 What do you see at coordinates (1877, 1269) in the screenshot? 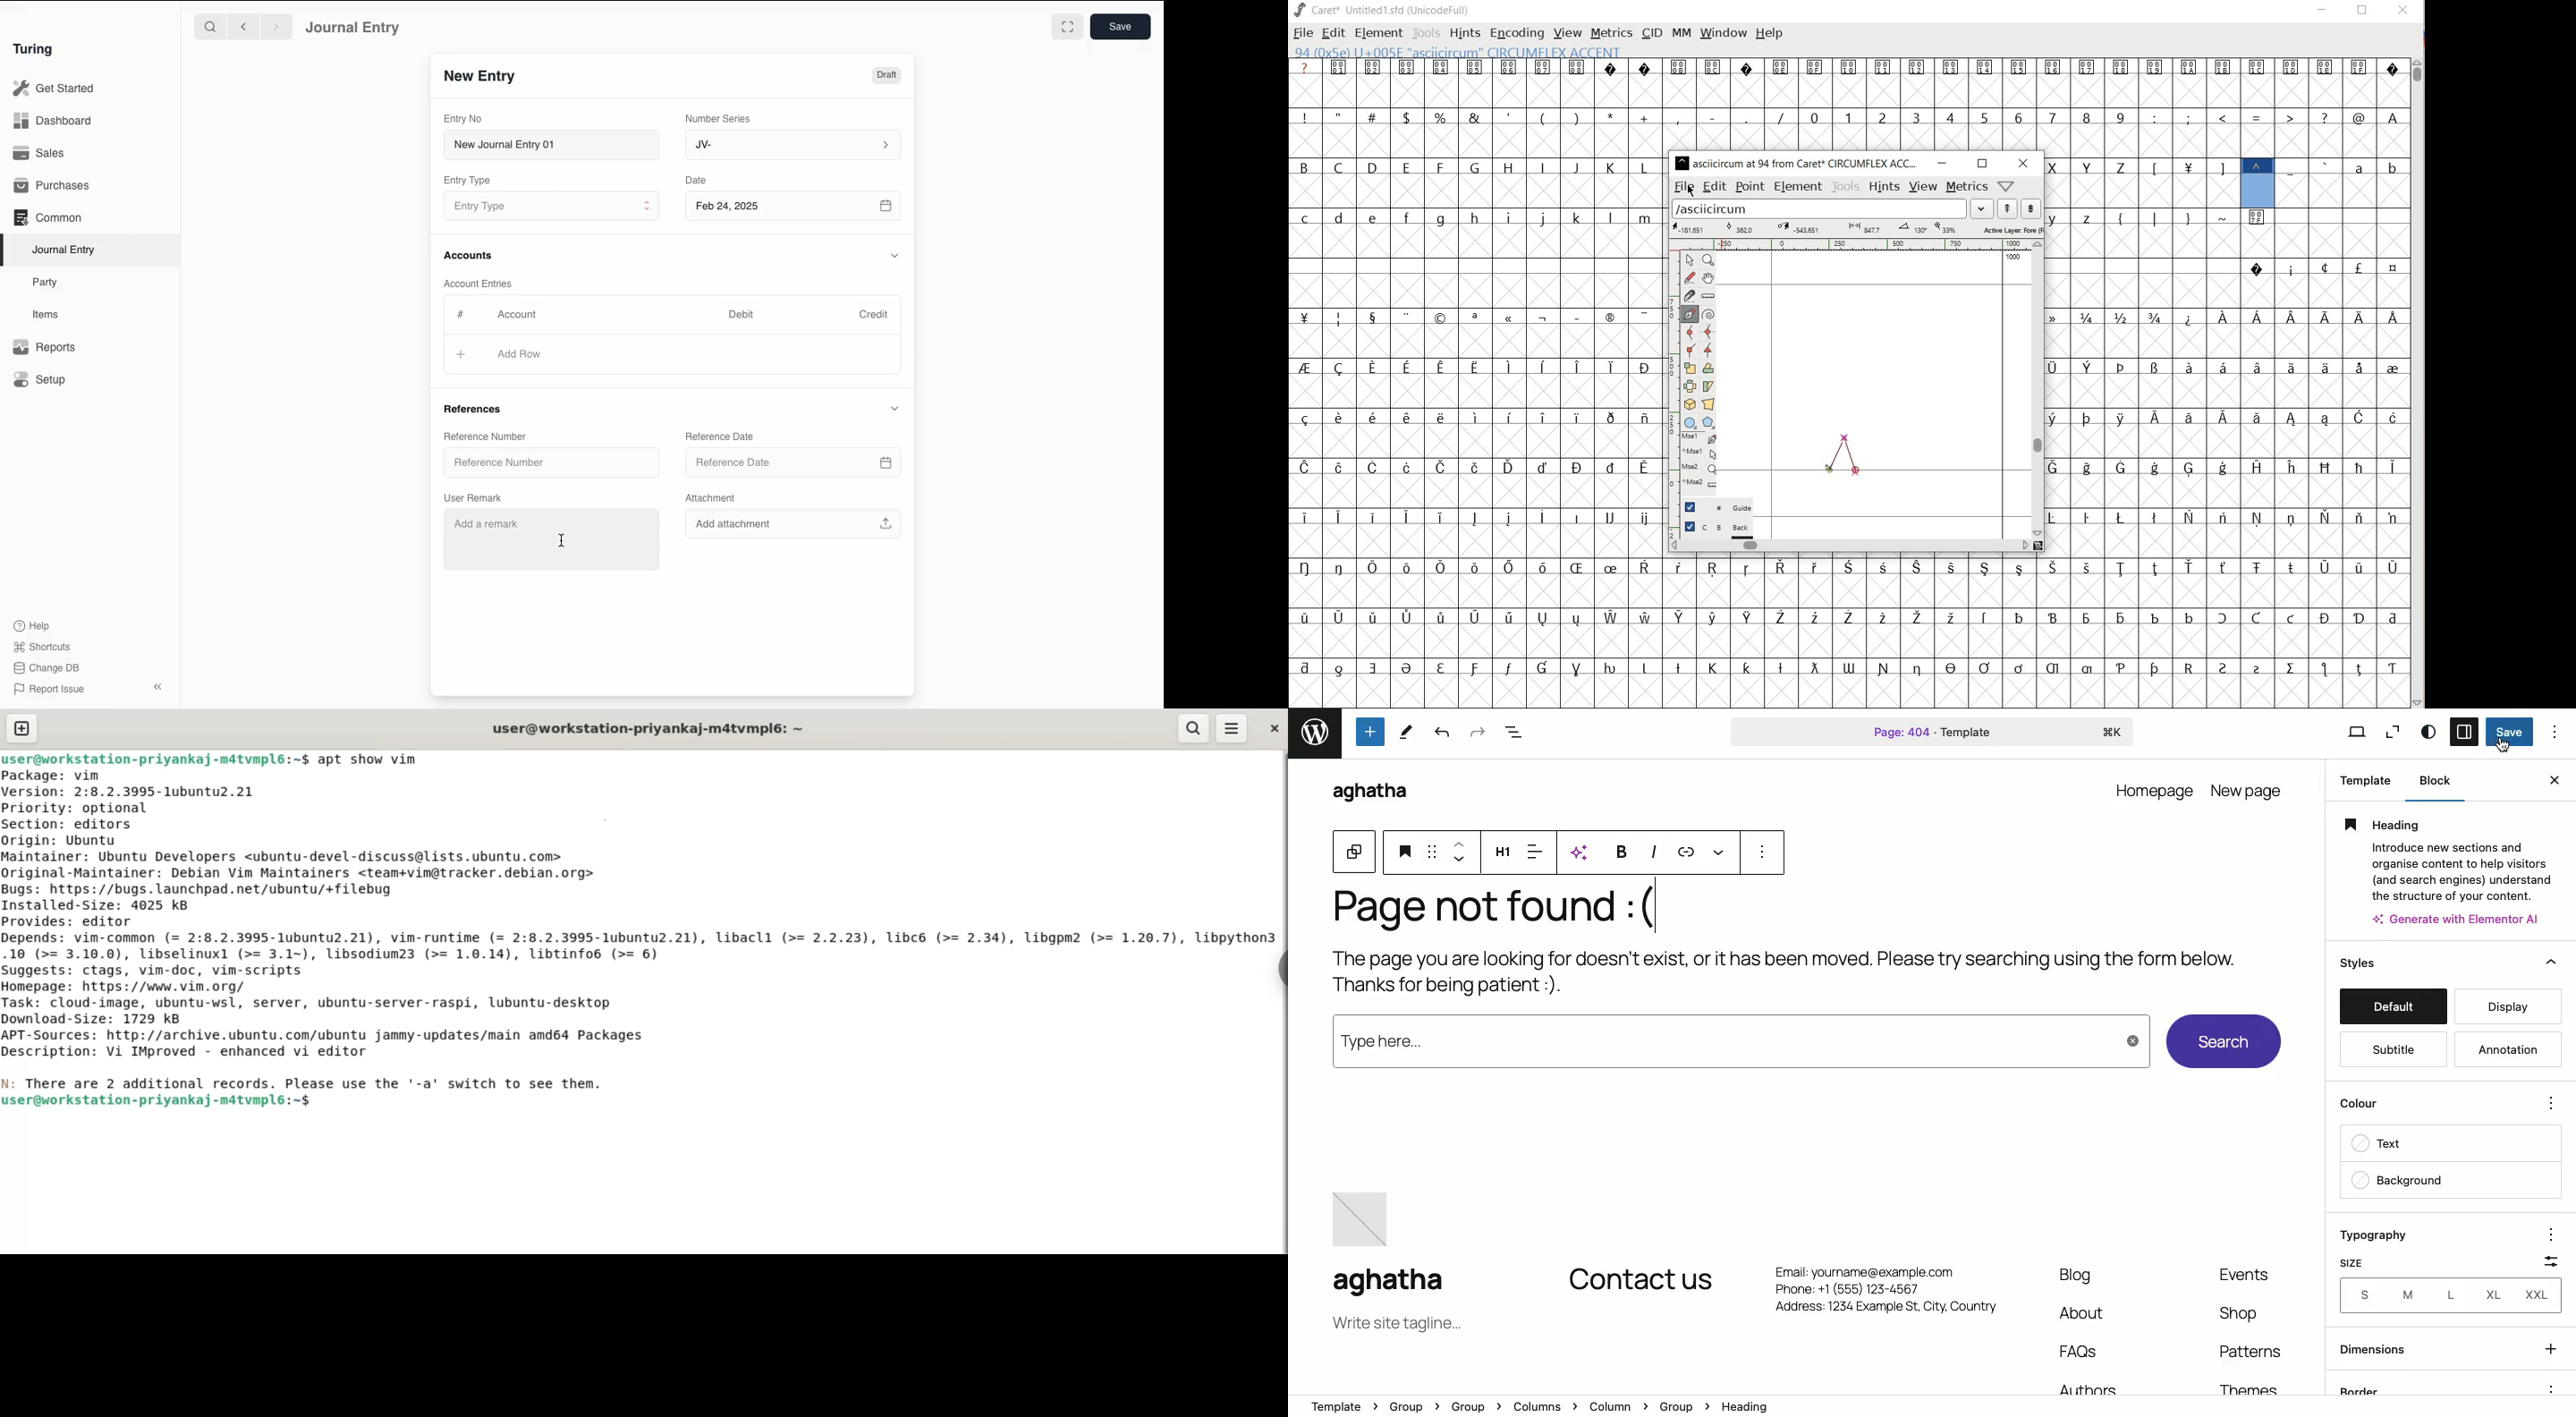
I see `Email: yourname@example.com` at bounding box center [1877, 1269].